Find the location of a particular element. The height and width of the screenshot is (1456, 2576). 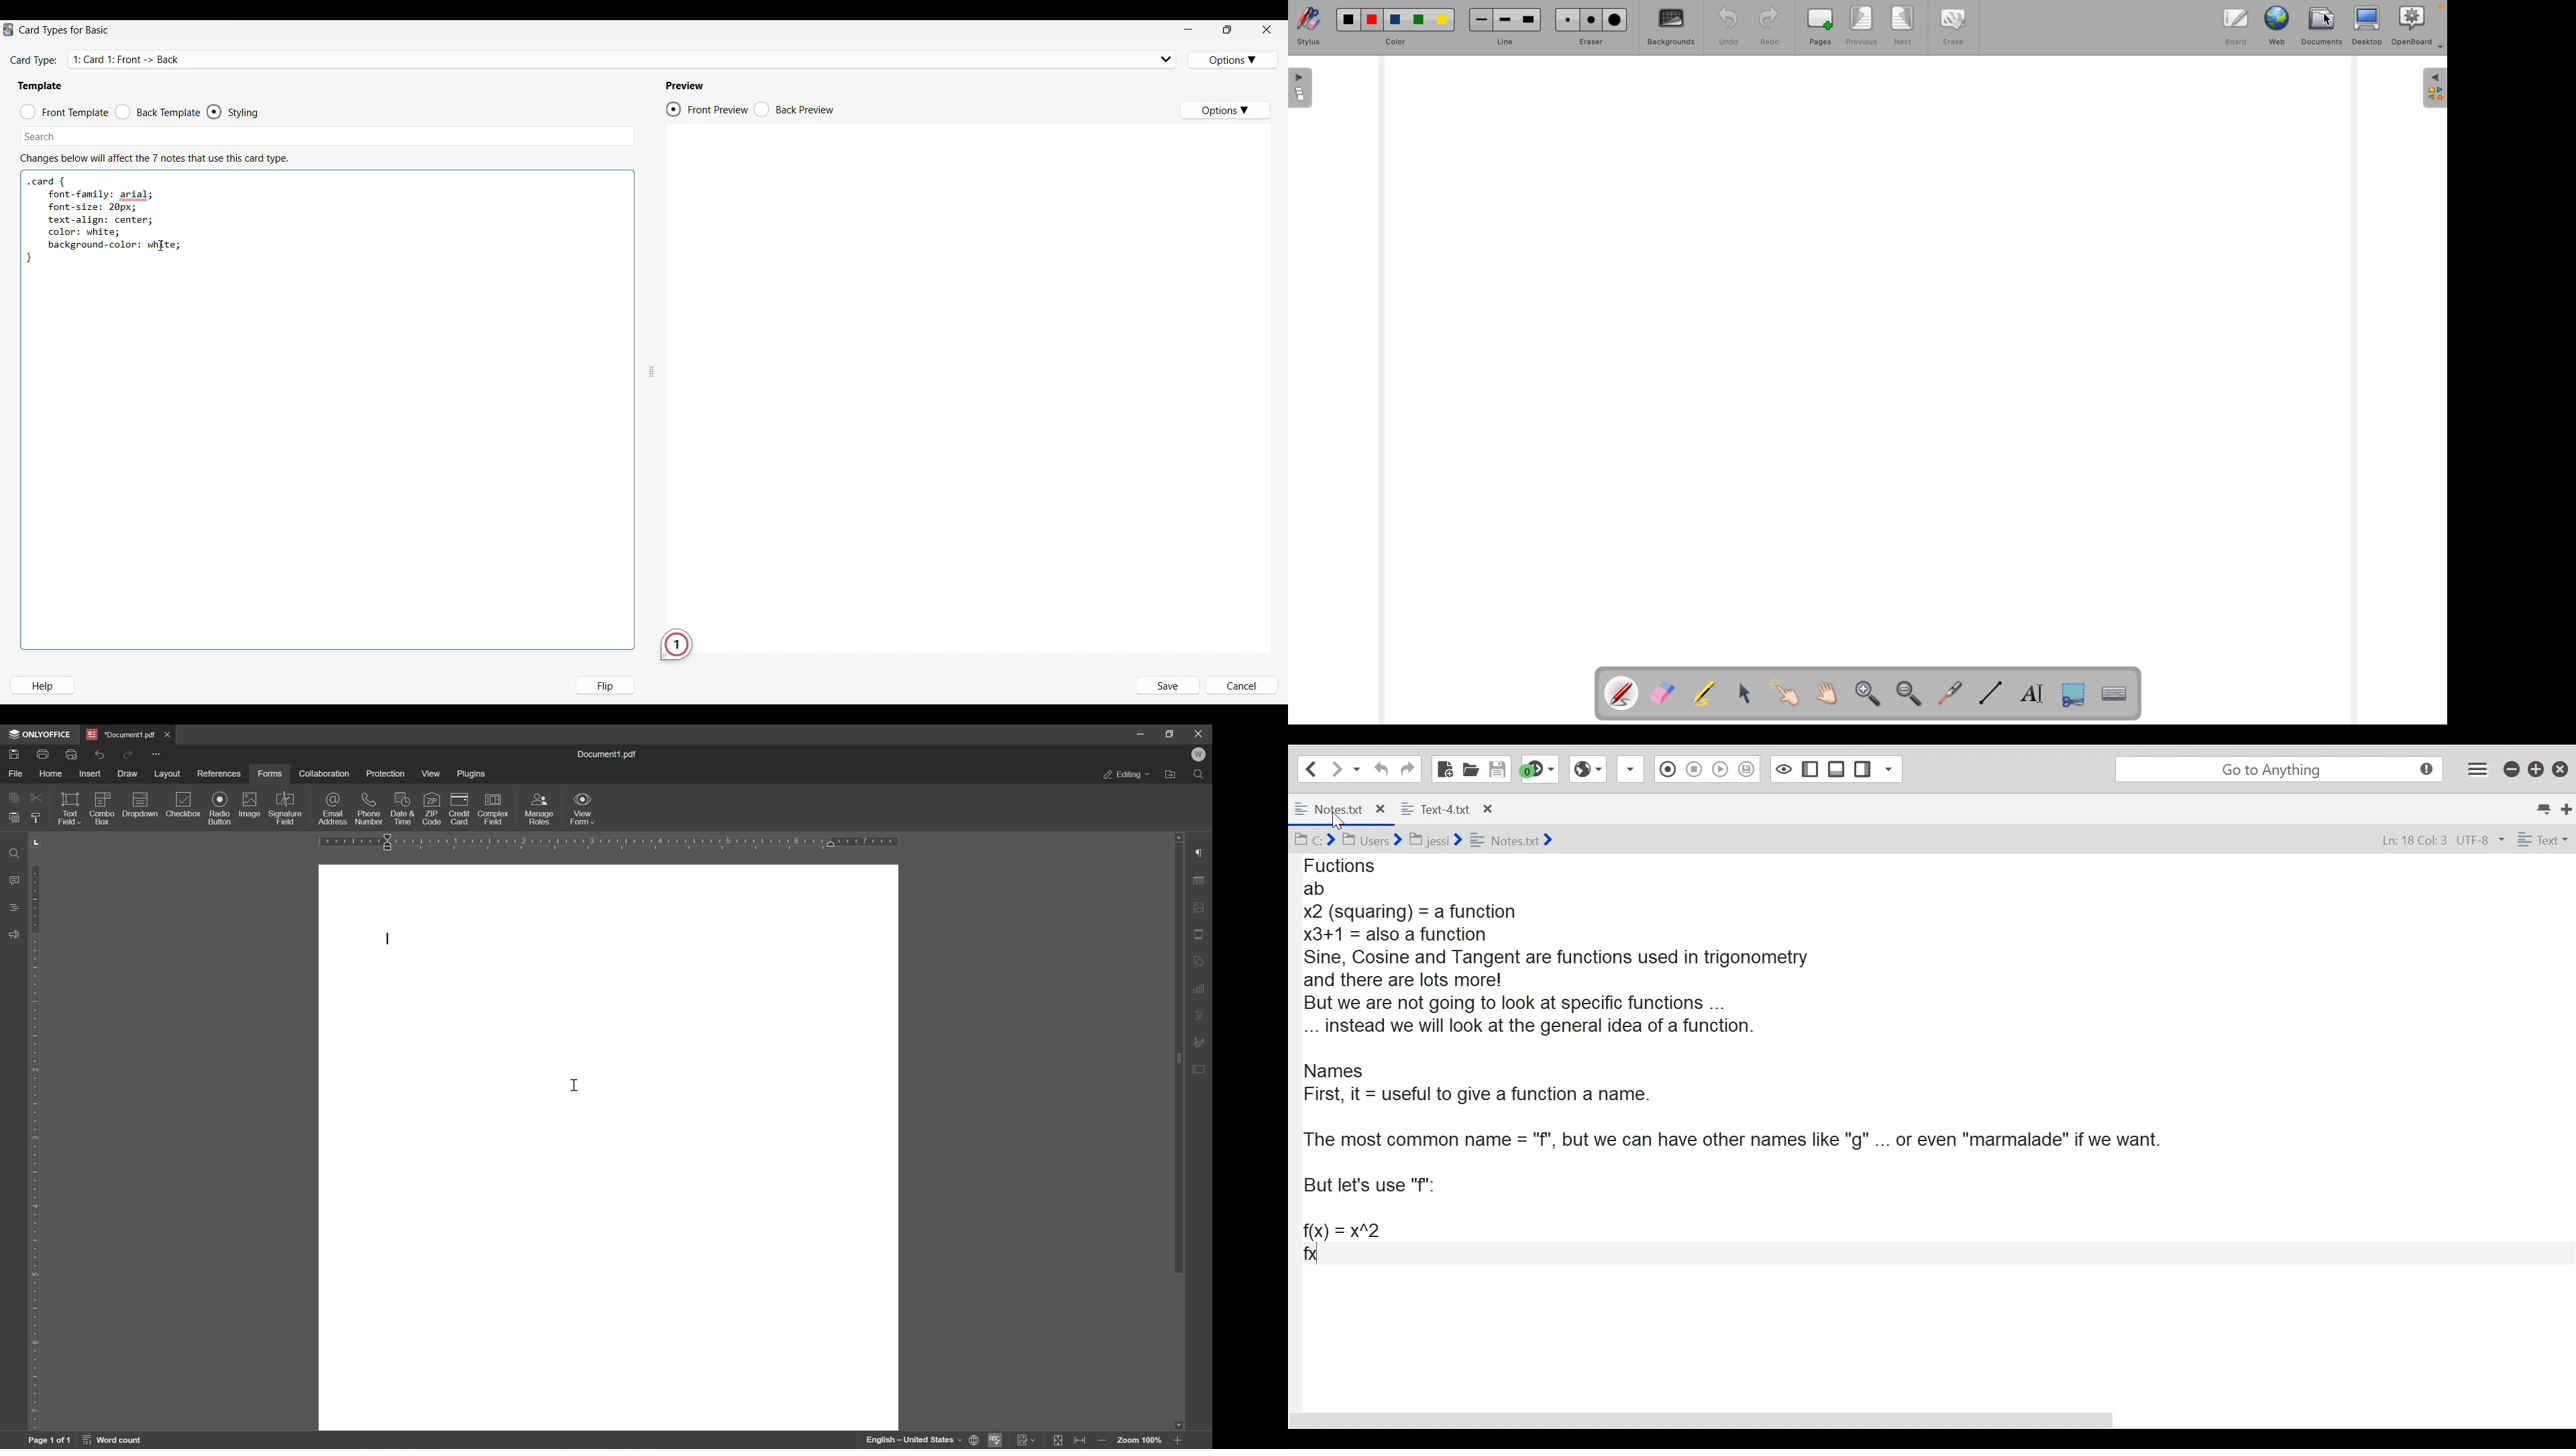

save is located at coordinates (16, 752).